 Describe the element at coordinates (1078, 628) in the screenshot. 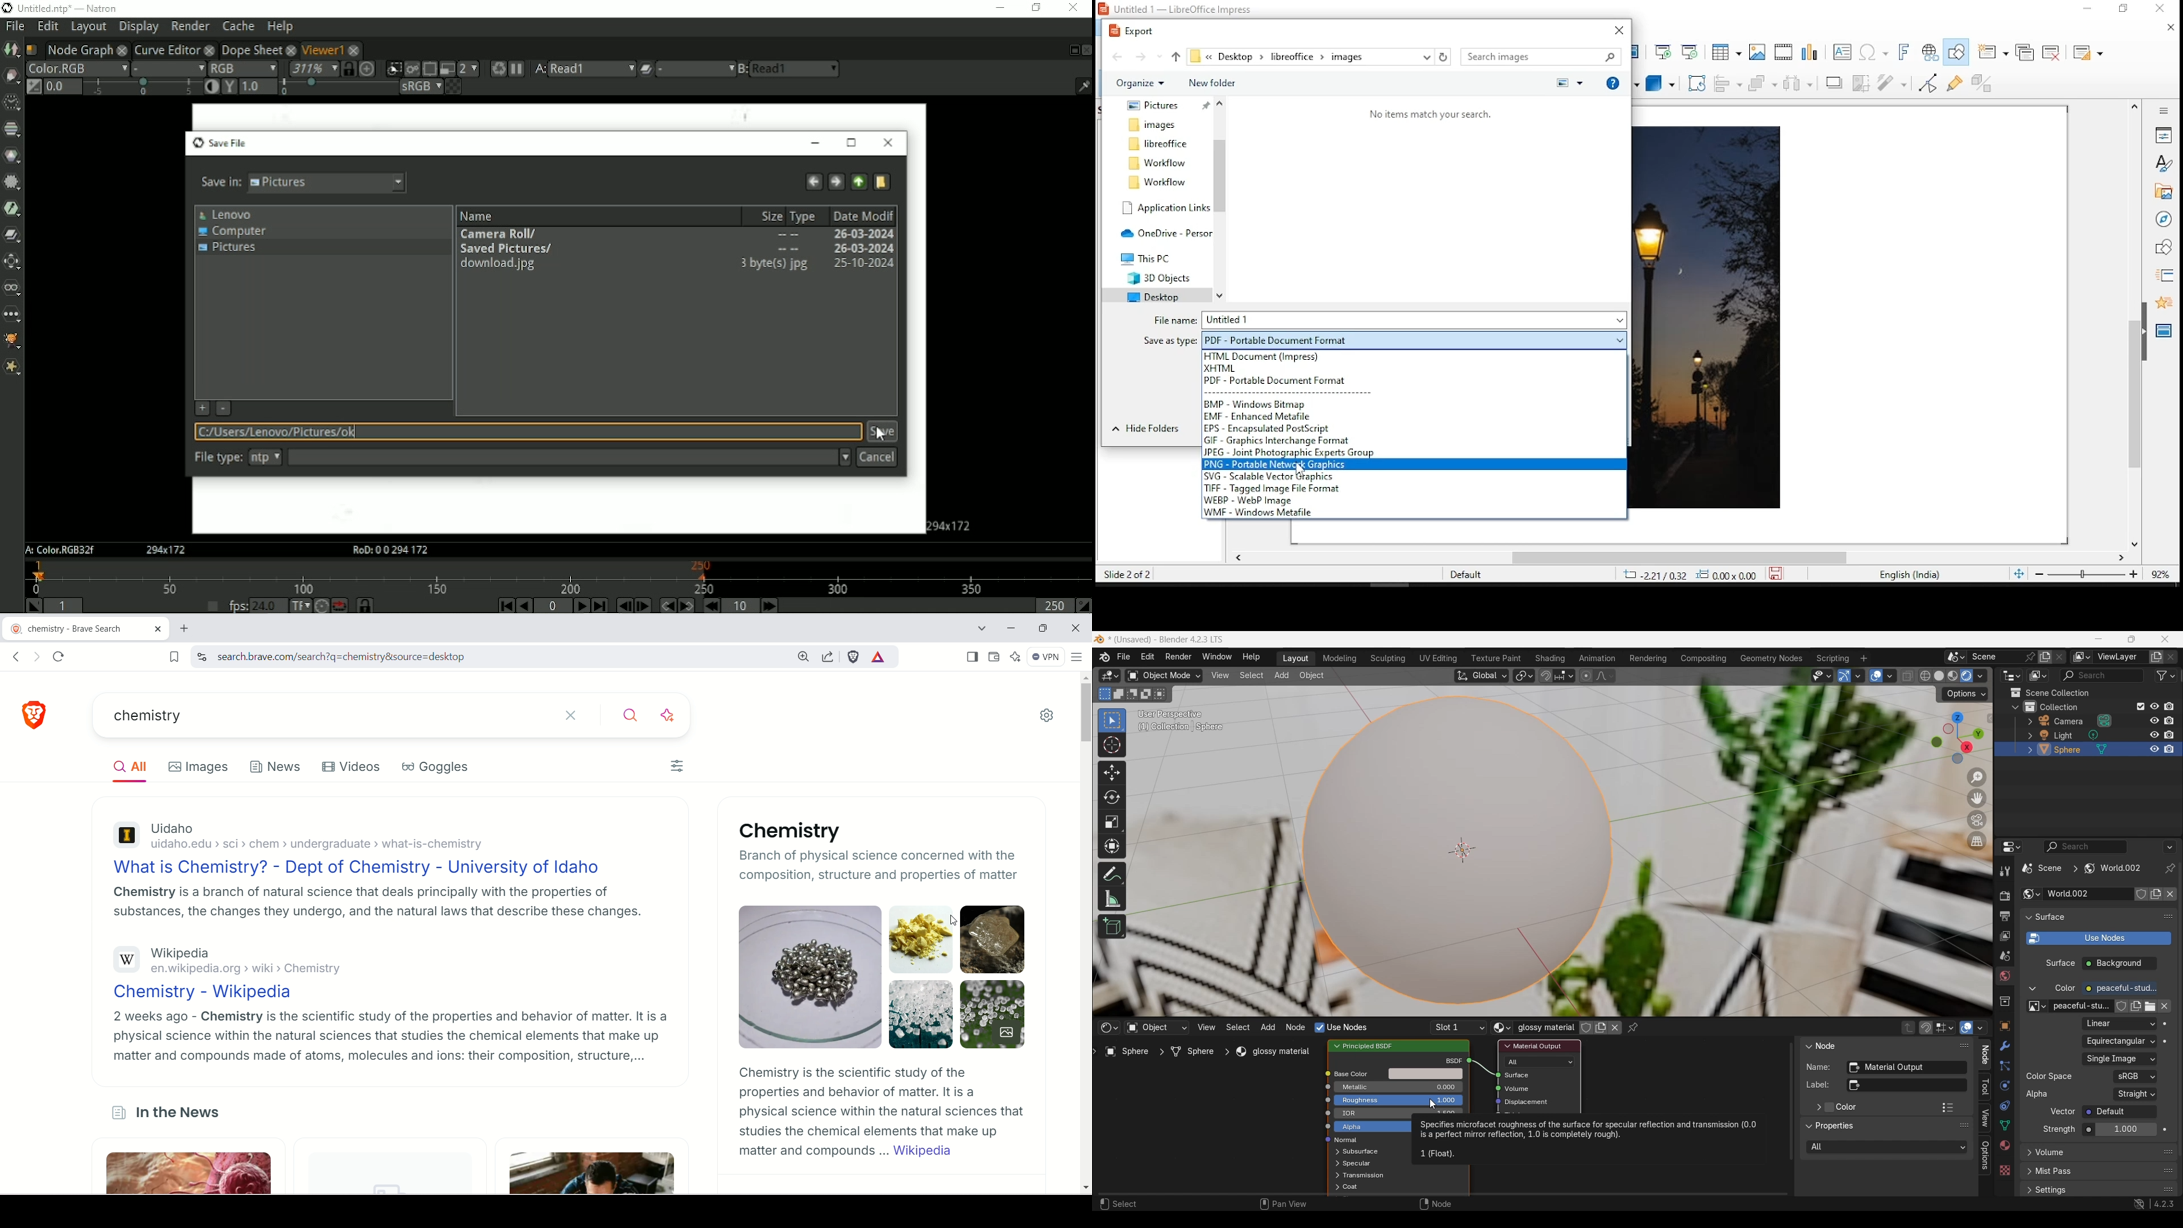

I see `close` at that location.